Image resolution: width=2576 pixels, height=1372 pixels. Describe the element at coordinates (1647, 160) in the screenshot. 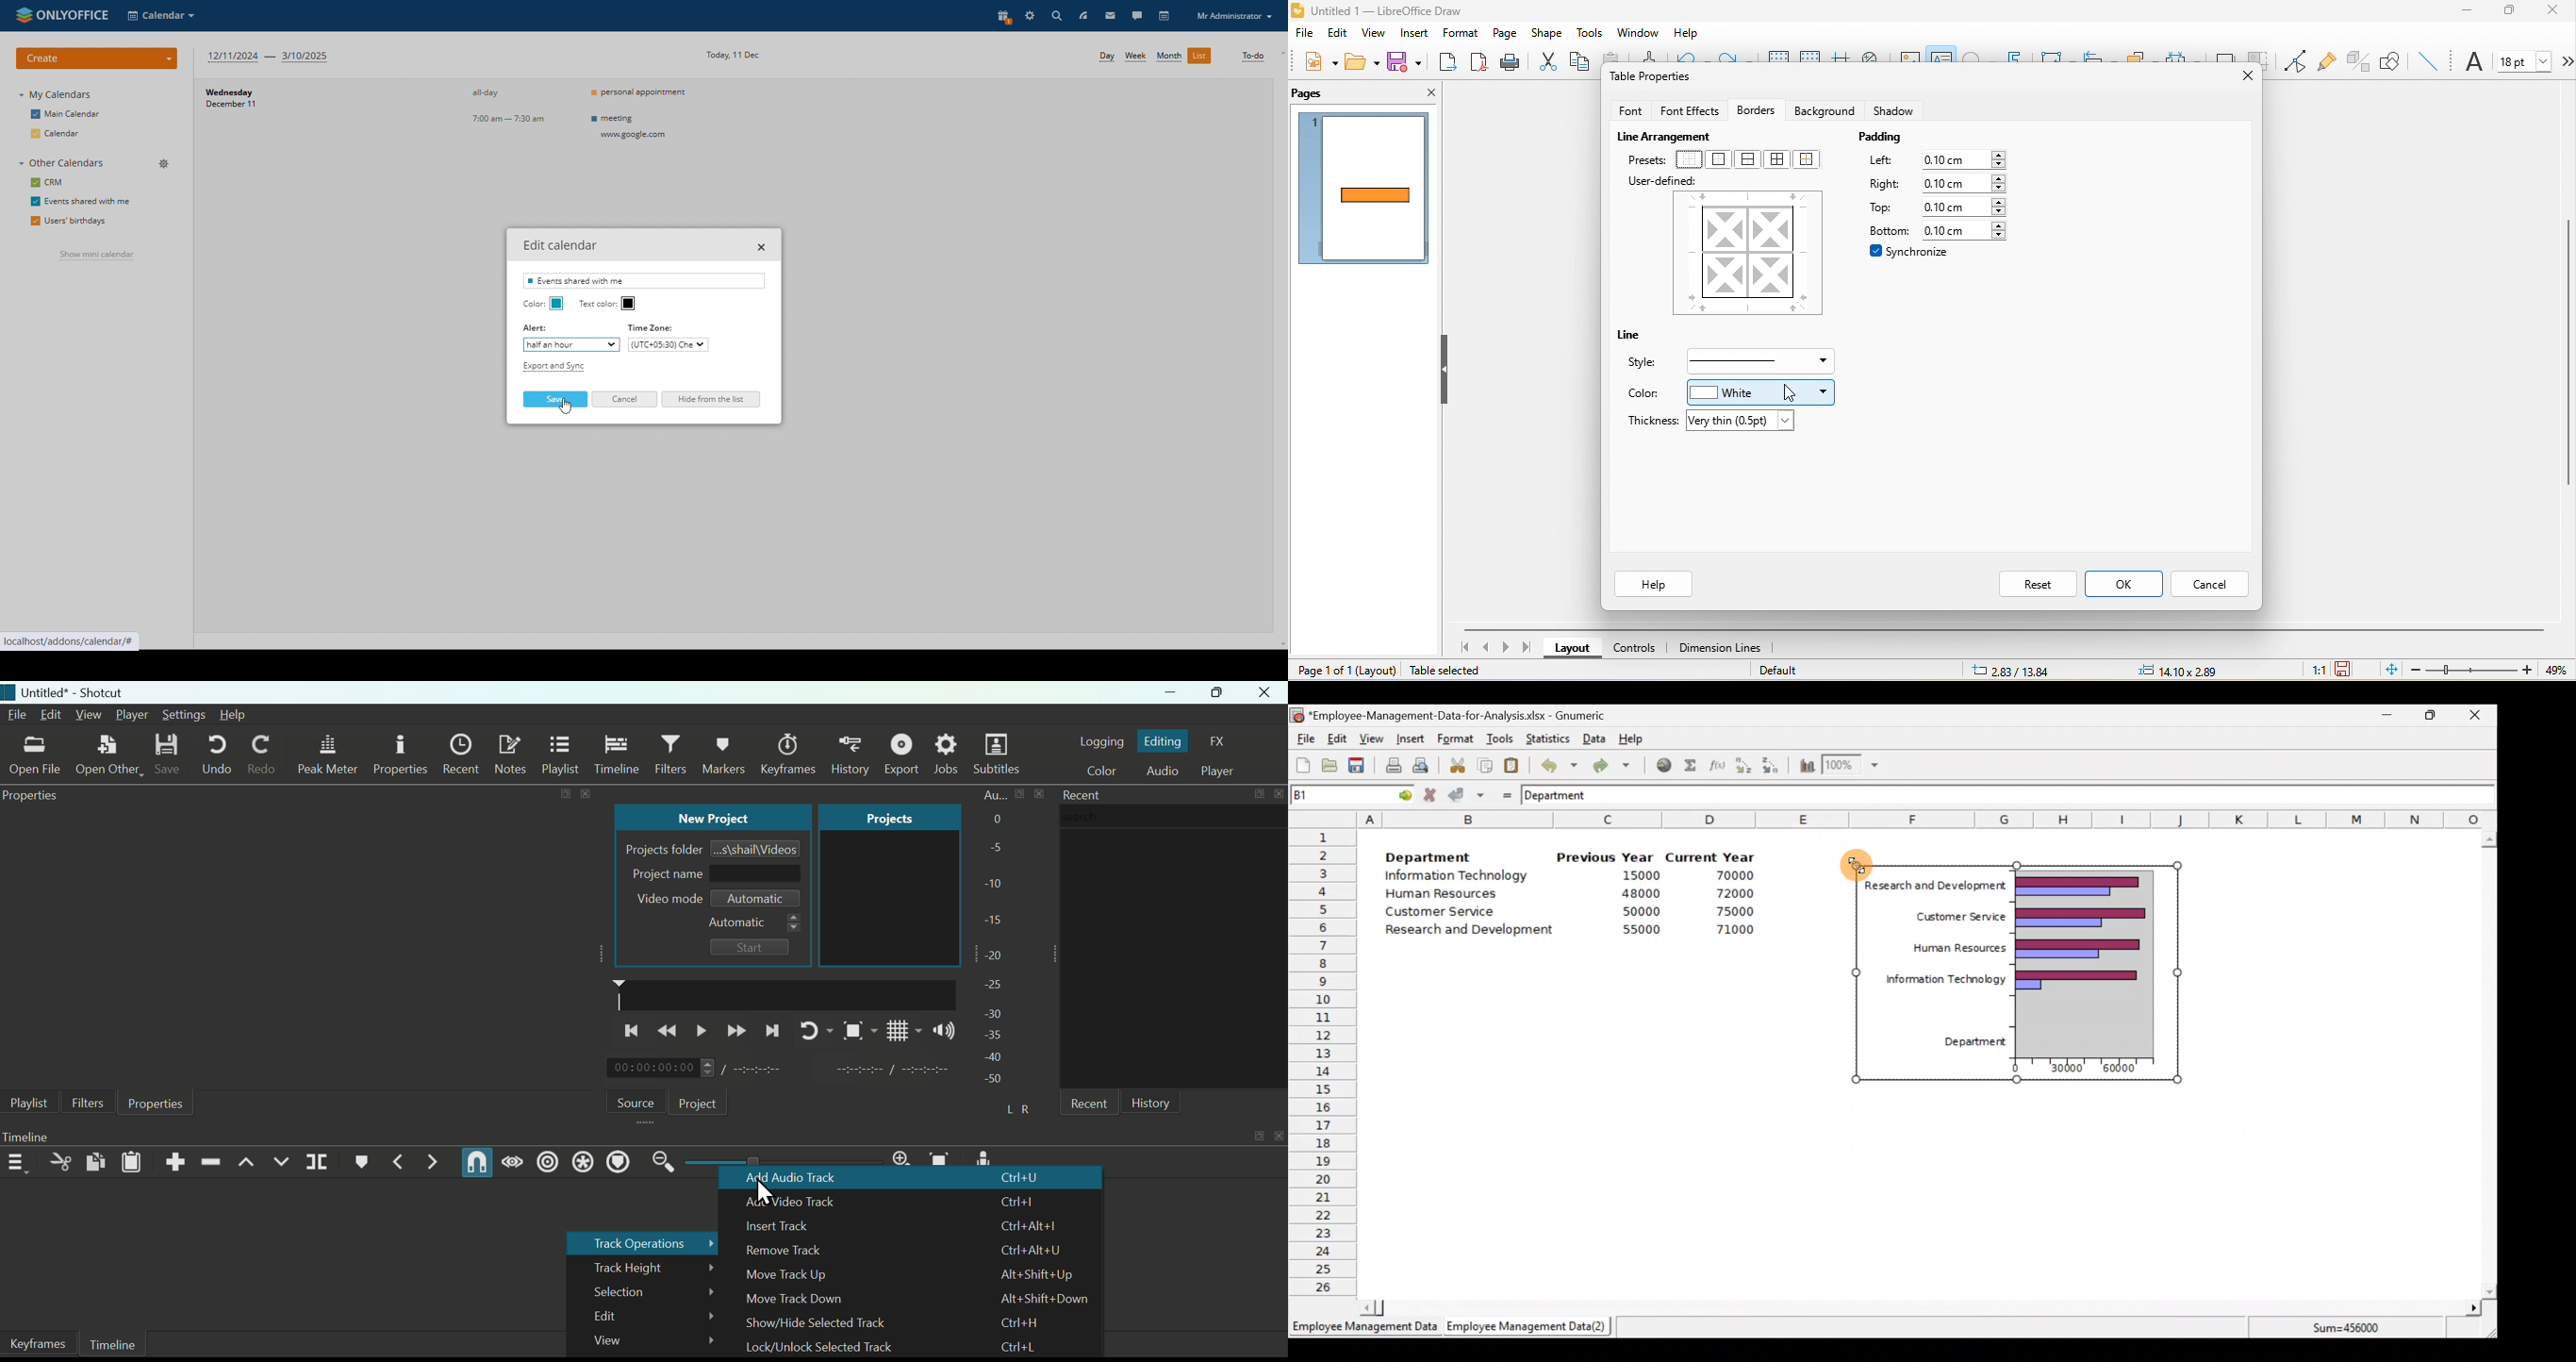

I see `presets` at that location.